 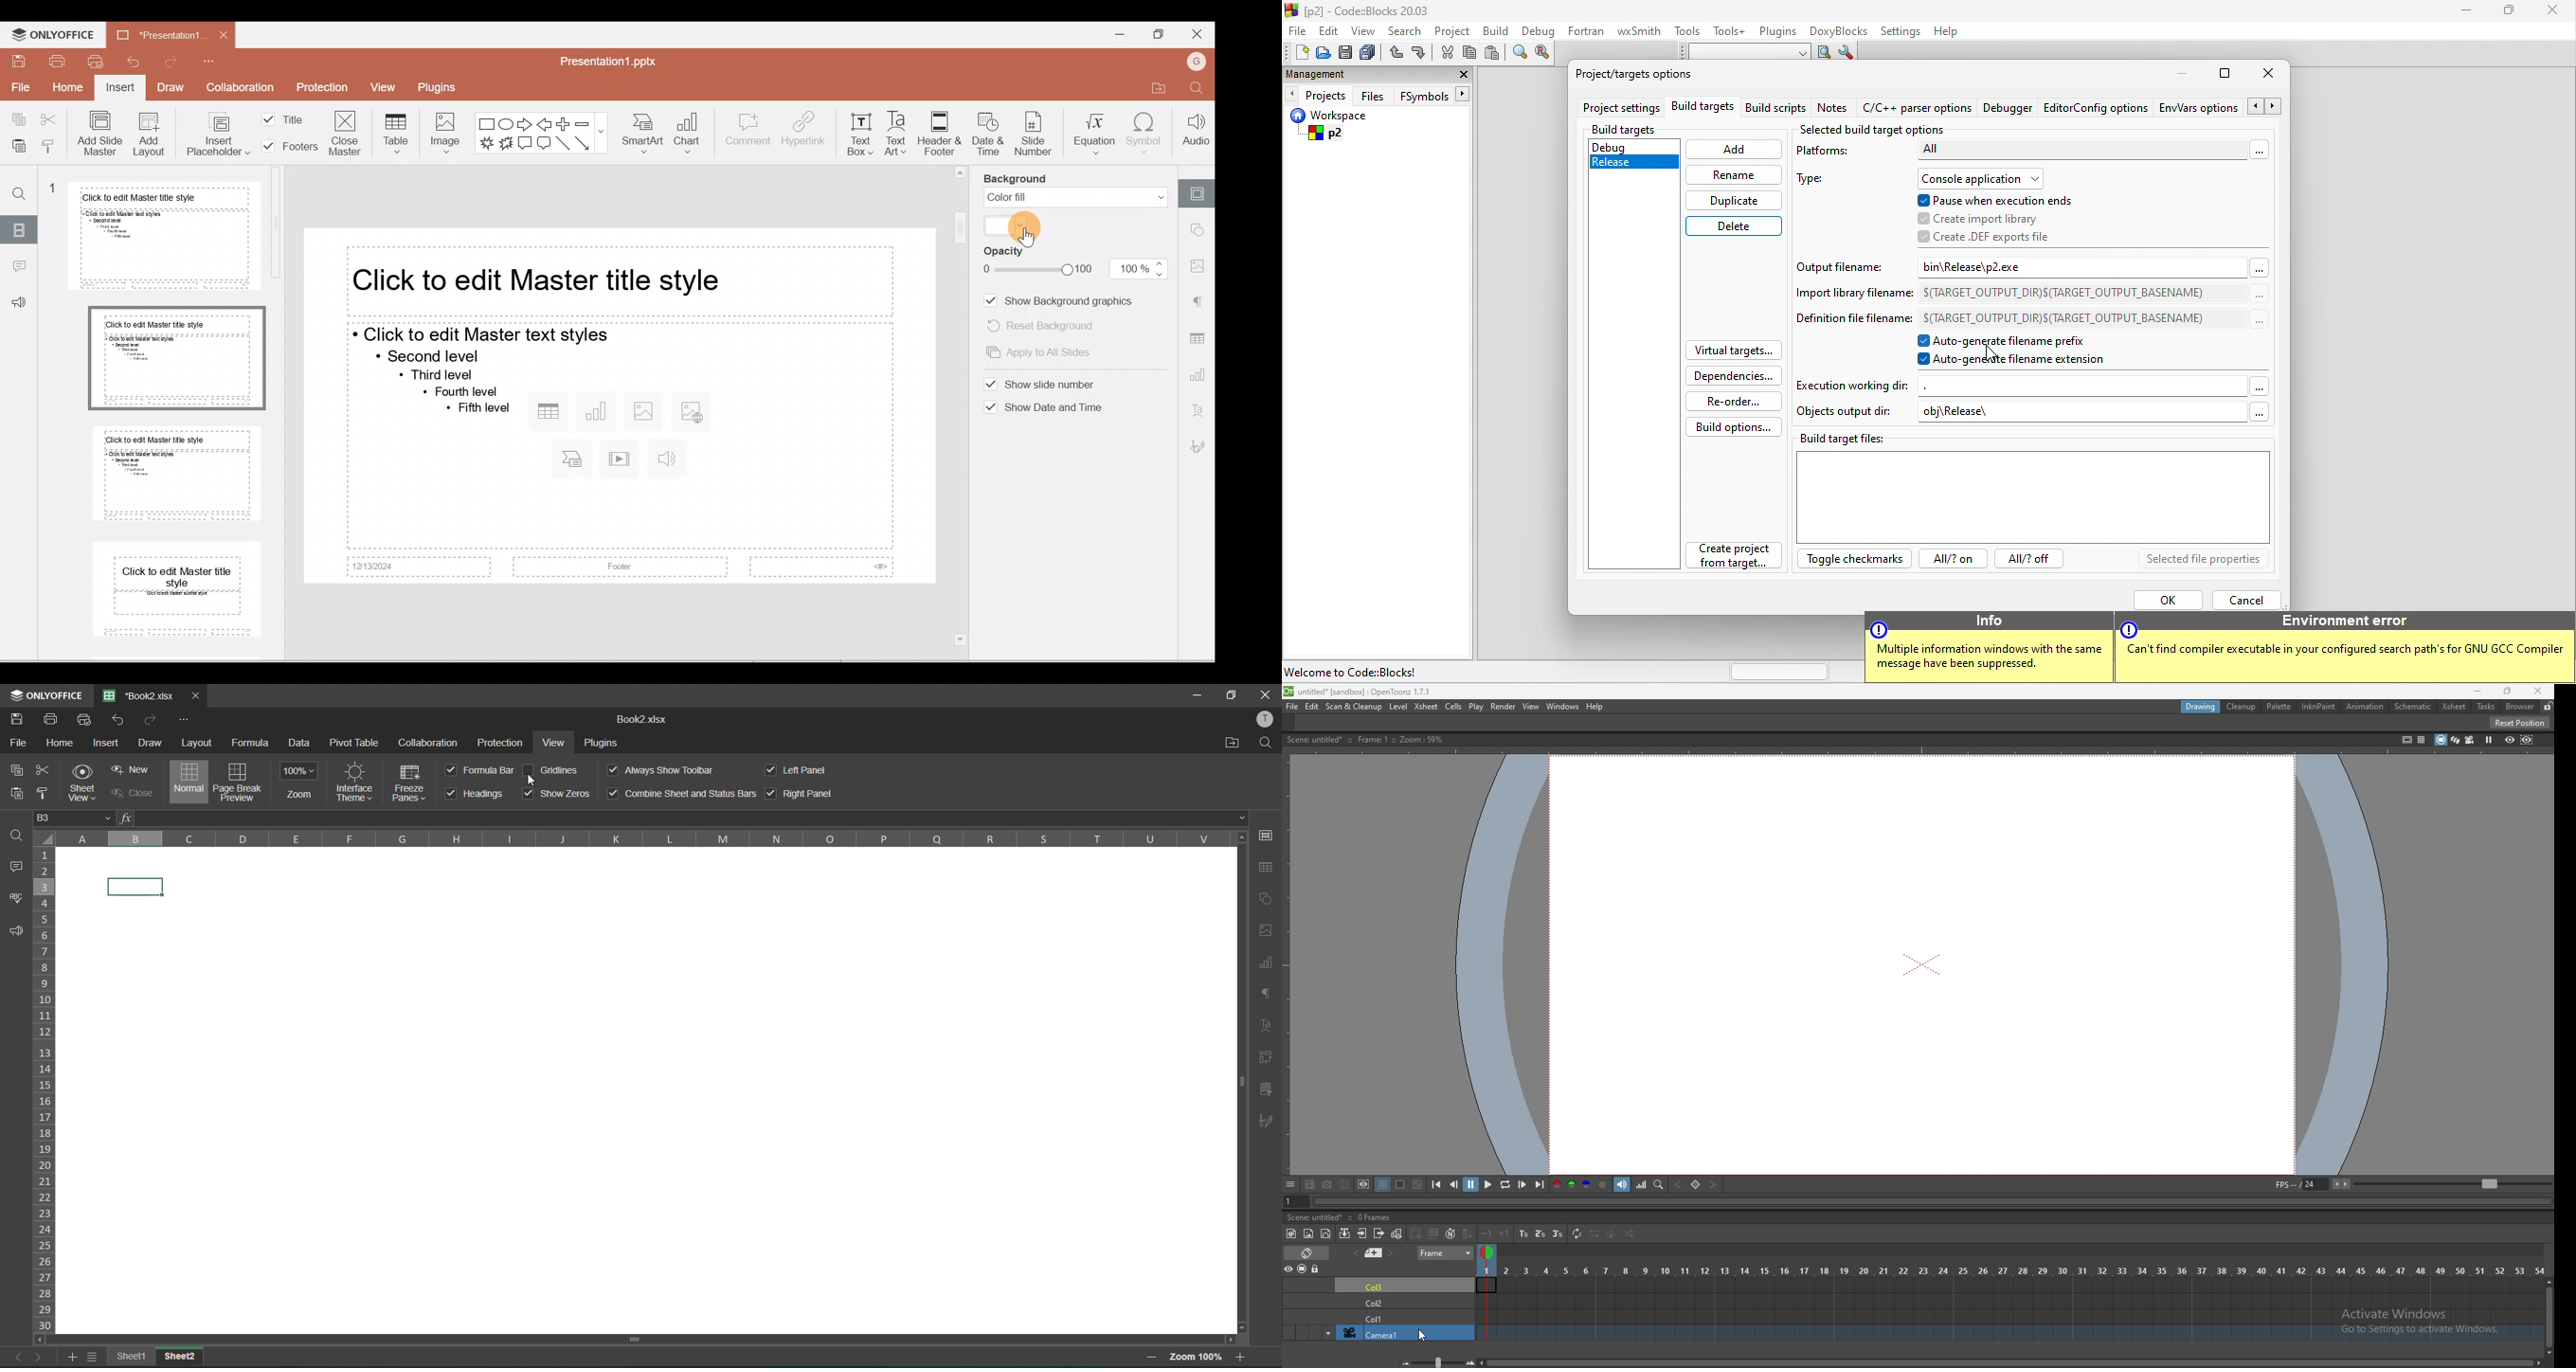 I want to click on edit, so click(x=1330, y=32).